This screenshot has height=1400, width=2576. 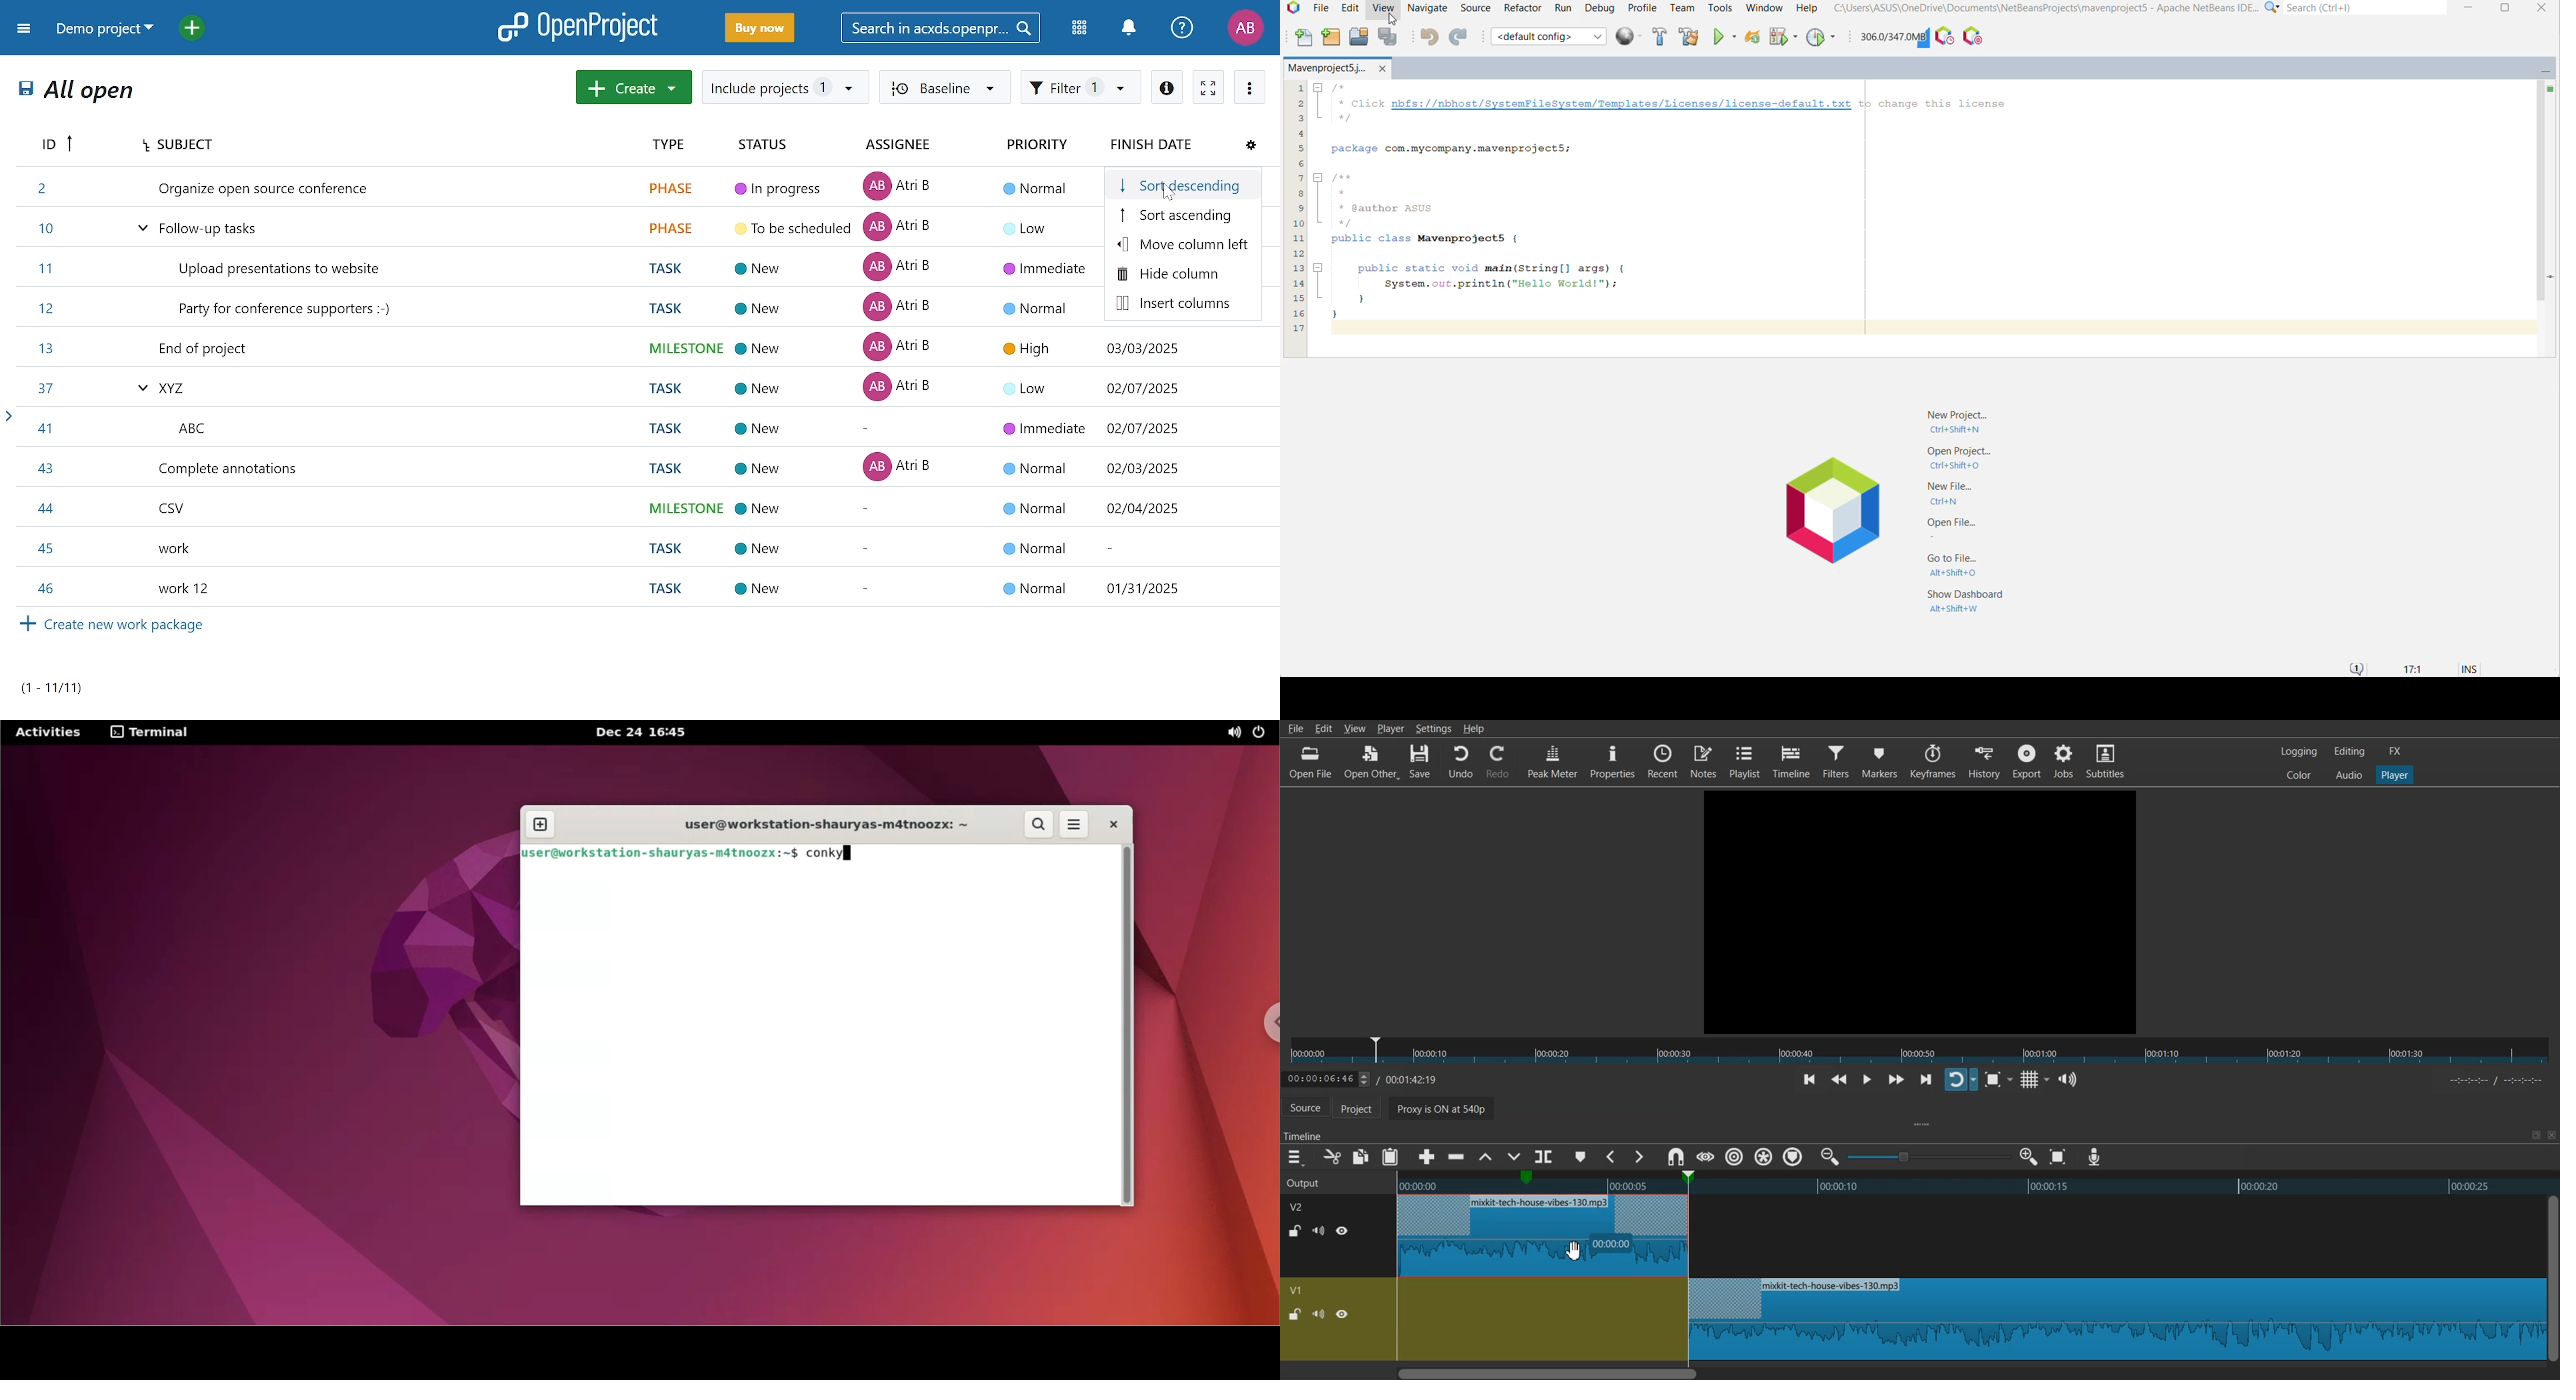 I want to click on search, so click(x=940, y=27).